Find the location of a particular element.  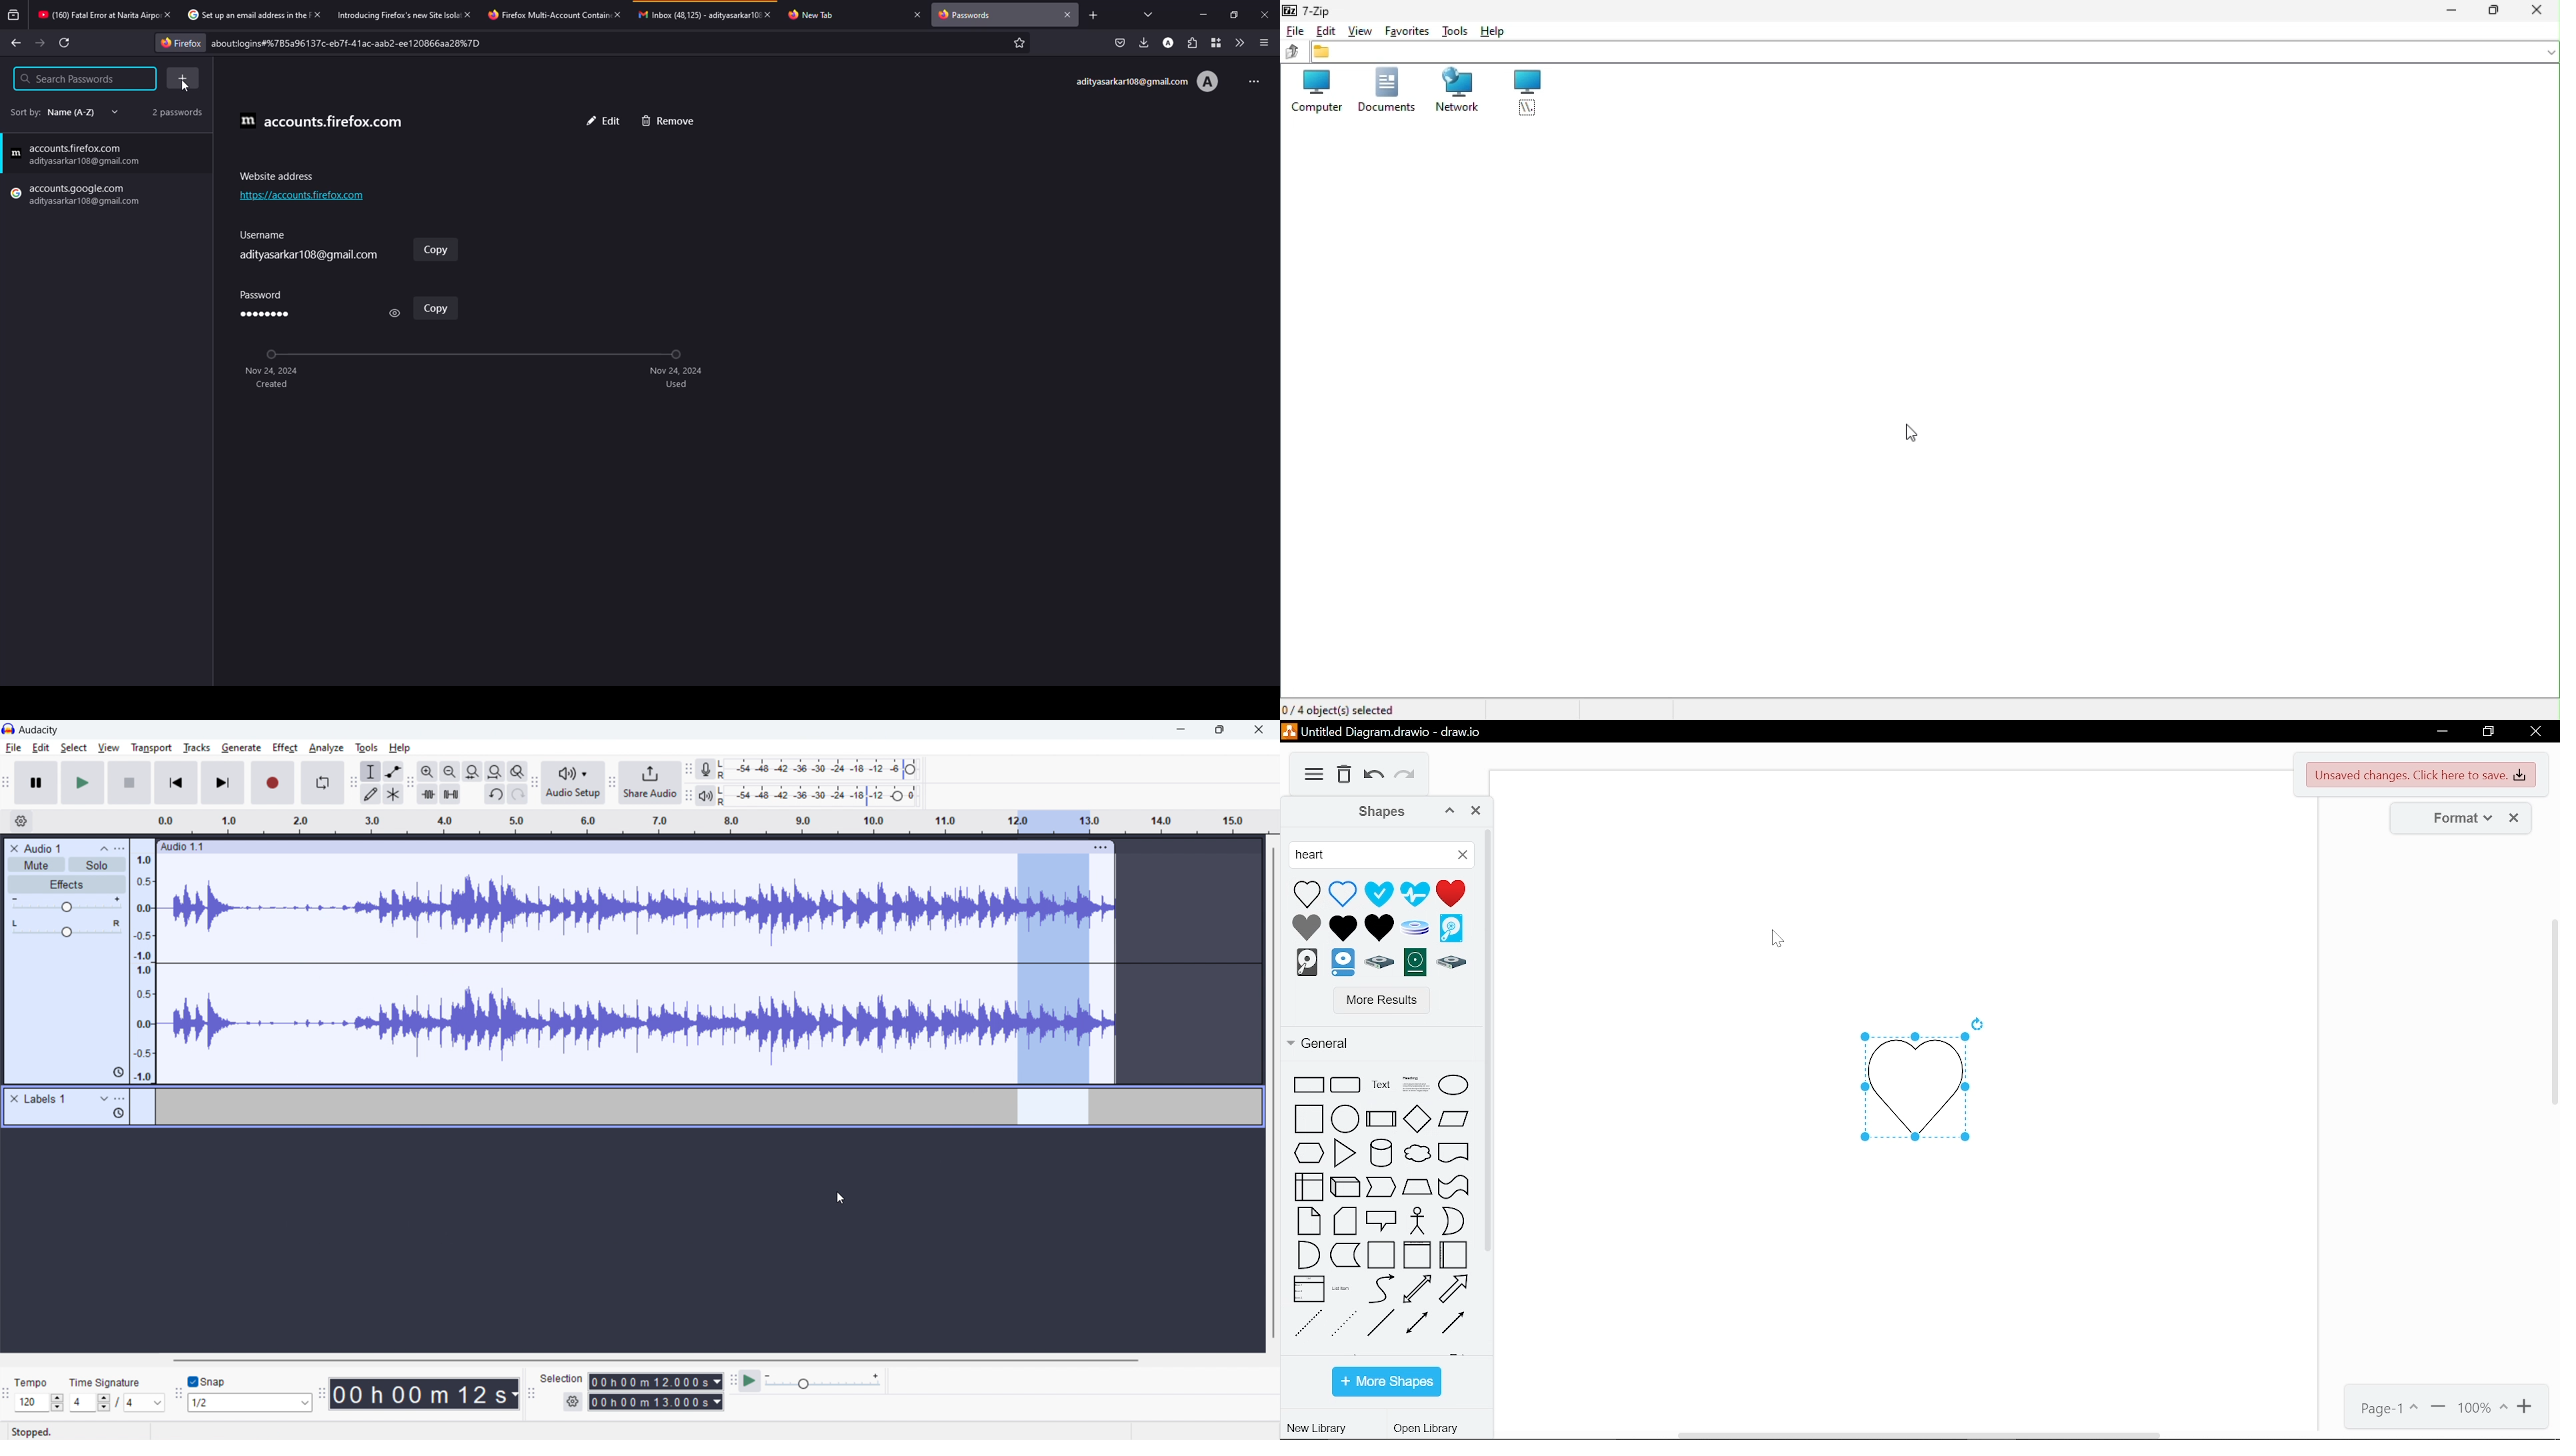

file address bar is located at coordinates (1936, 53).